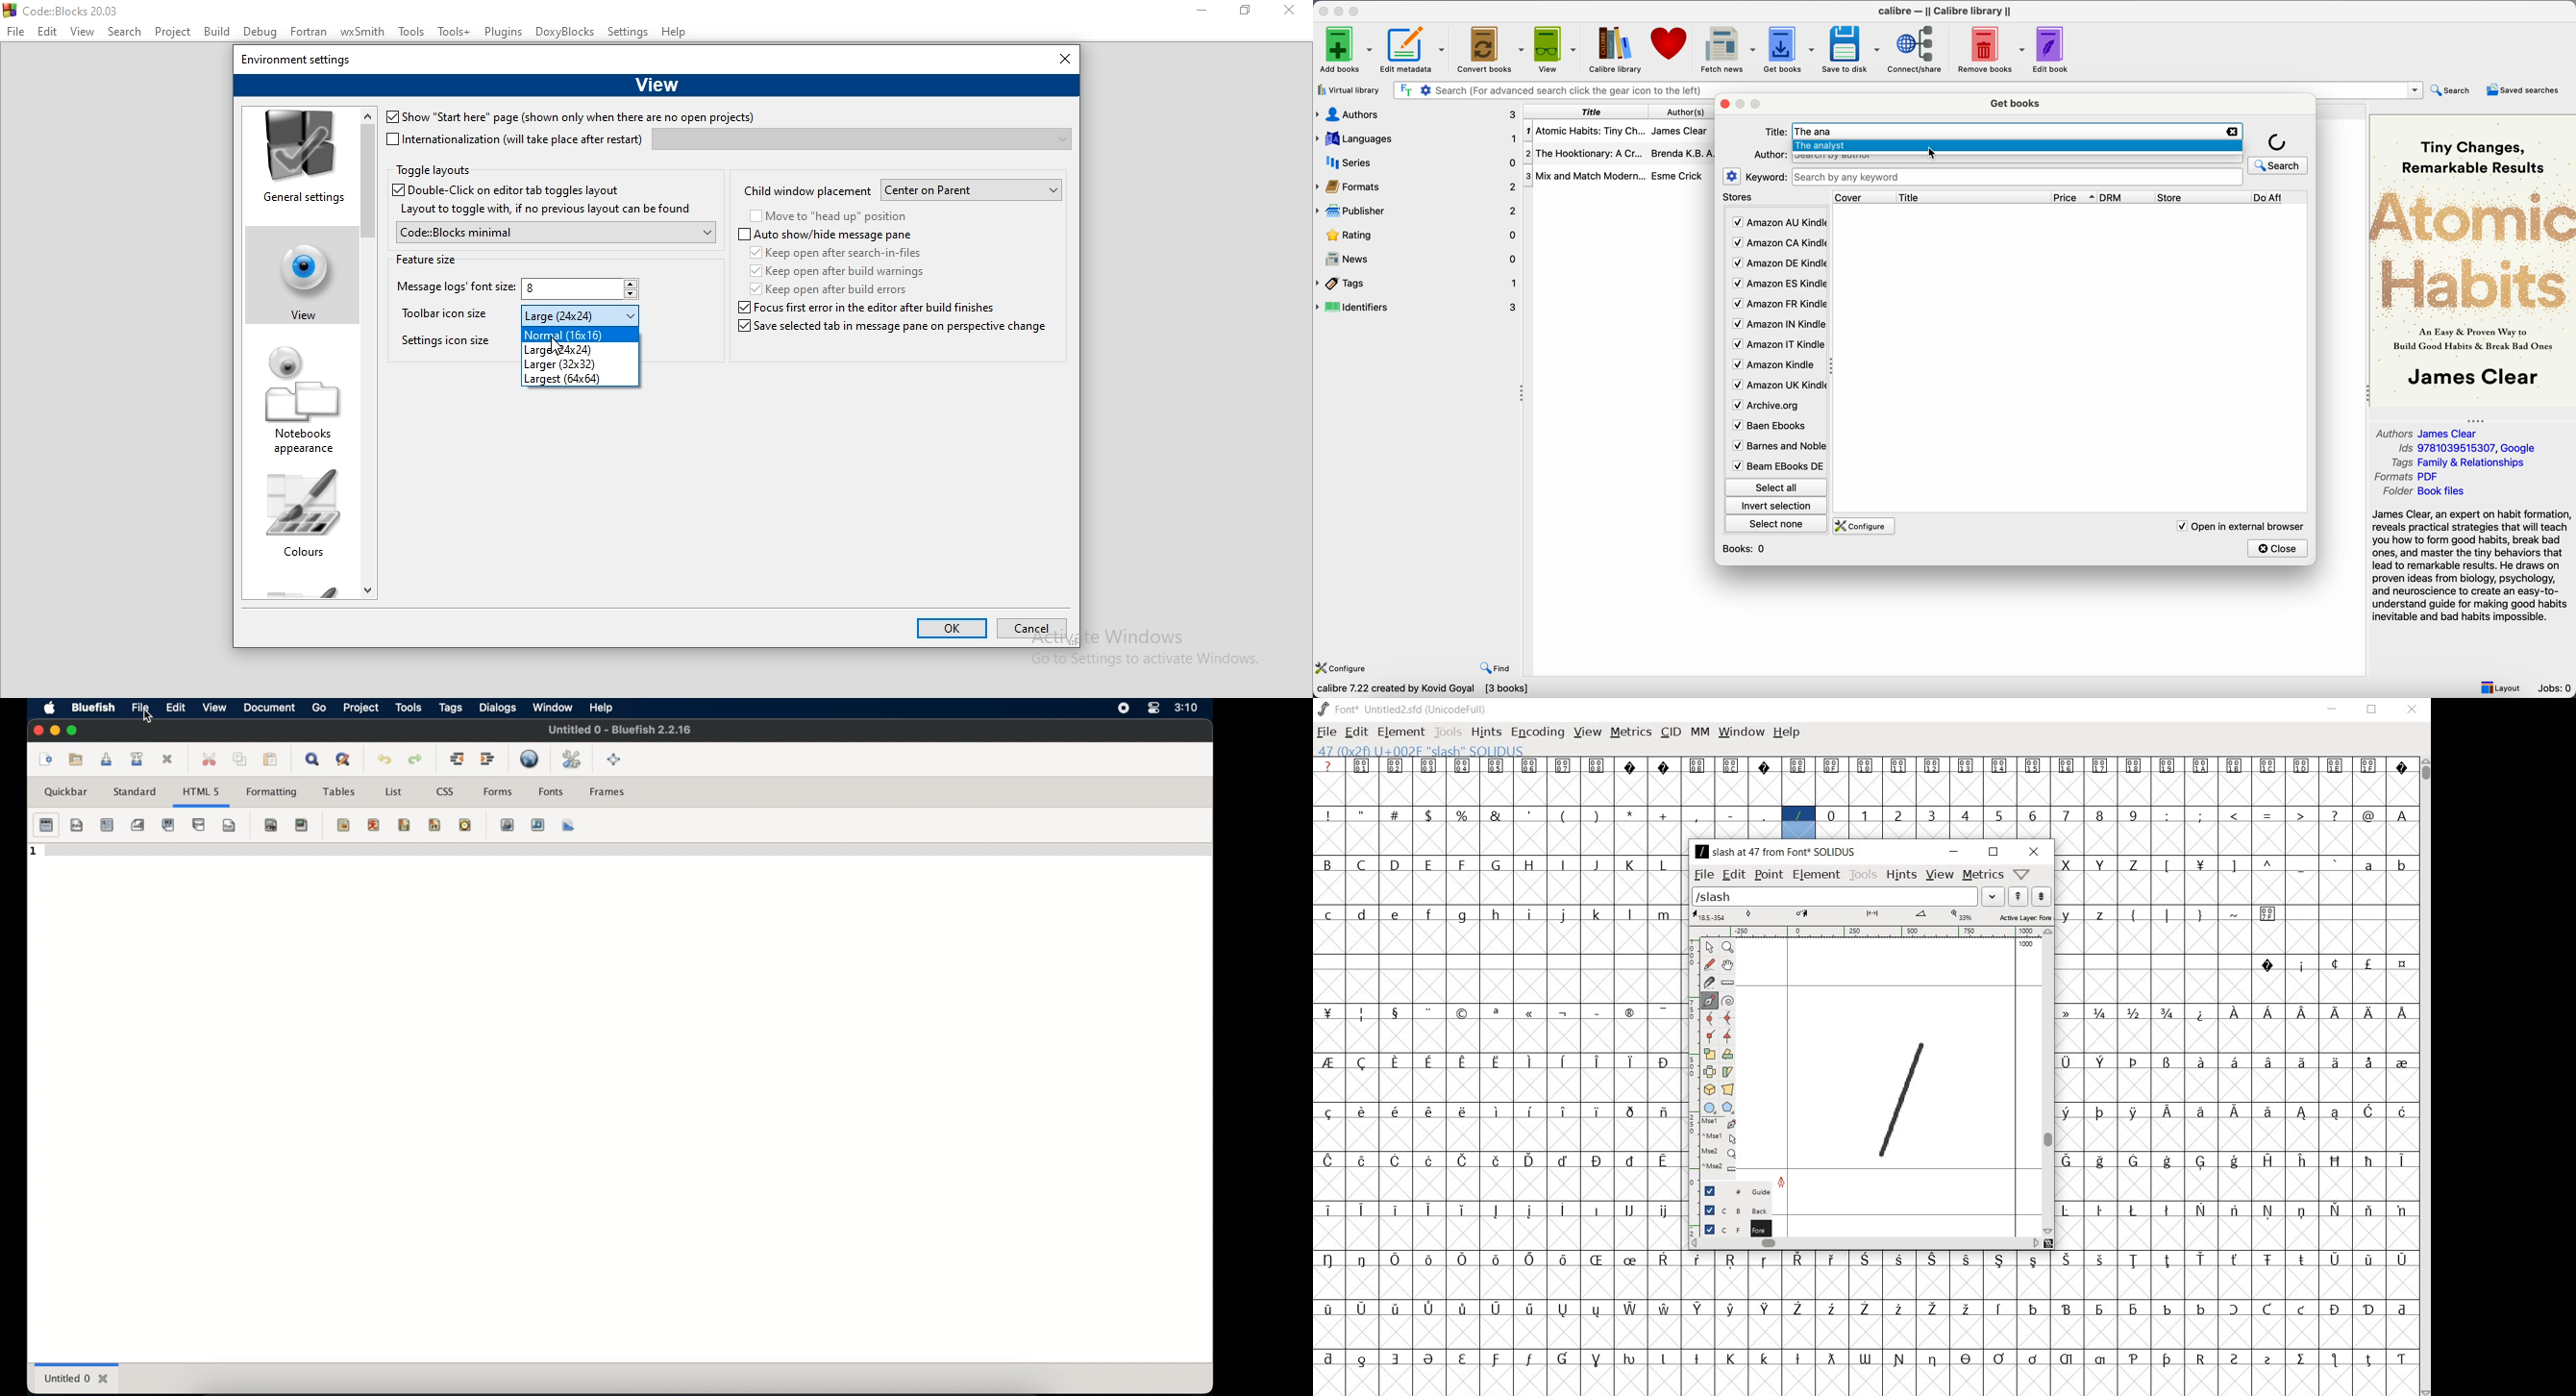  What do you see at coordinates (496, 825) in the screenshot?
I see `insert image` at bounding box center [496, 825].